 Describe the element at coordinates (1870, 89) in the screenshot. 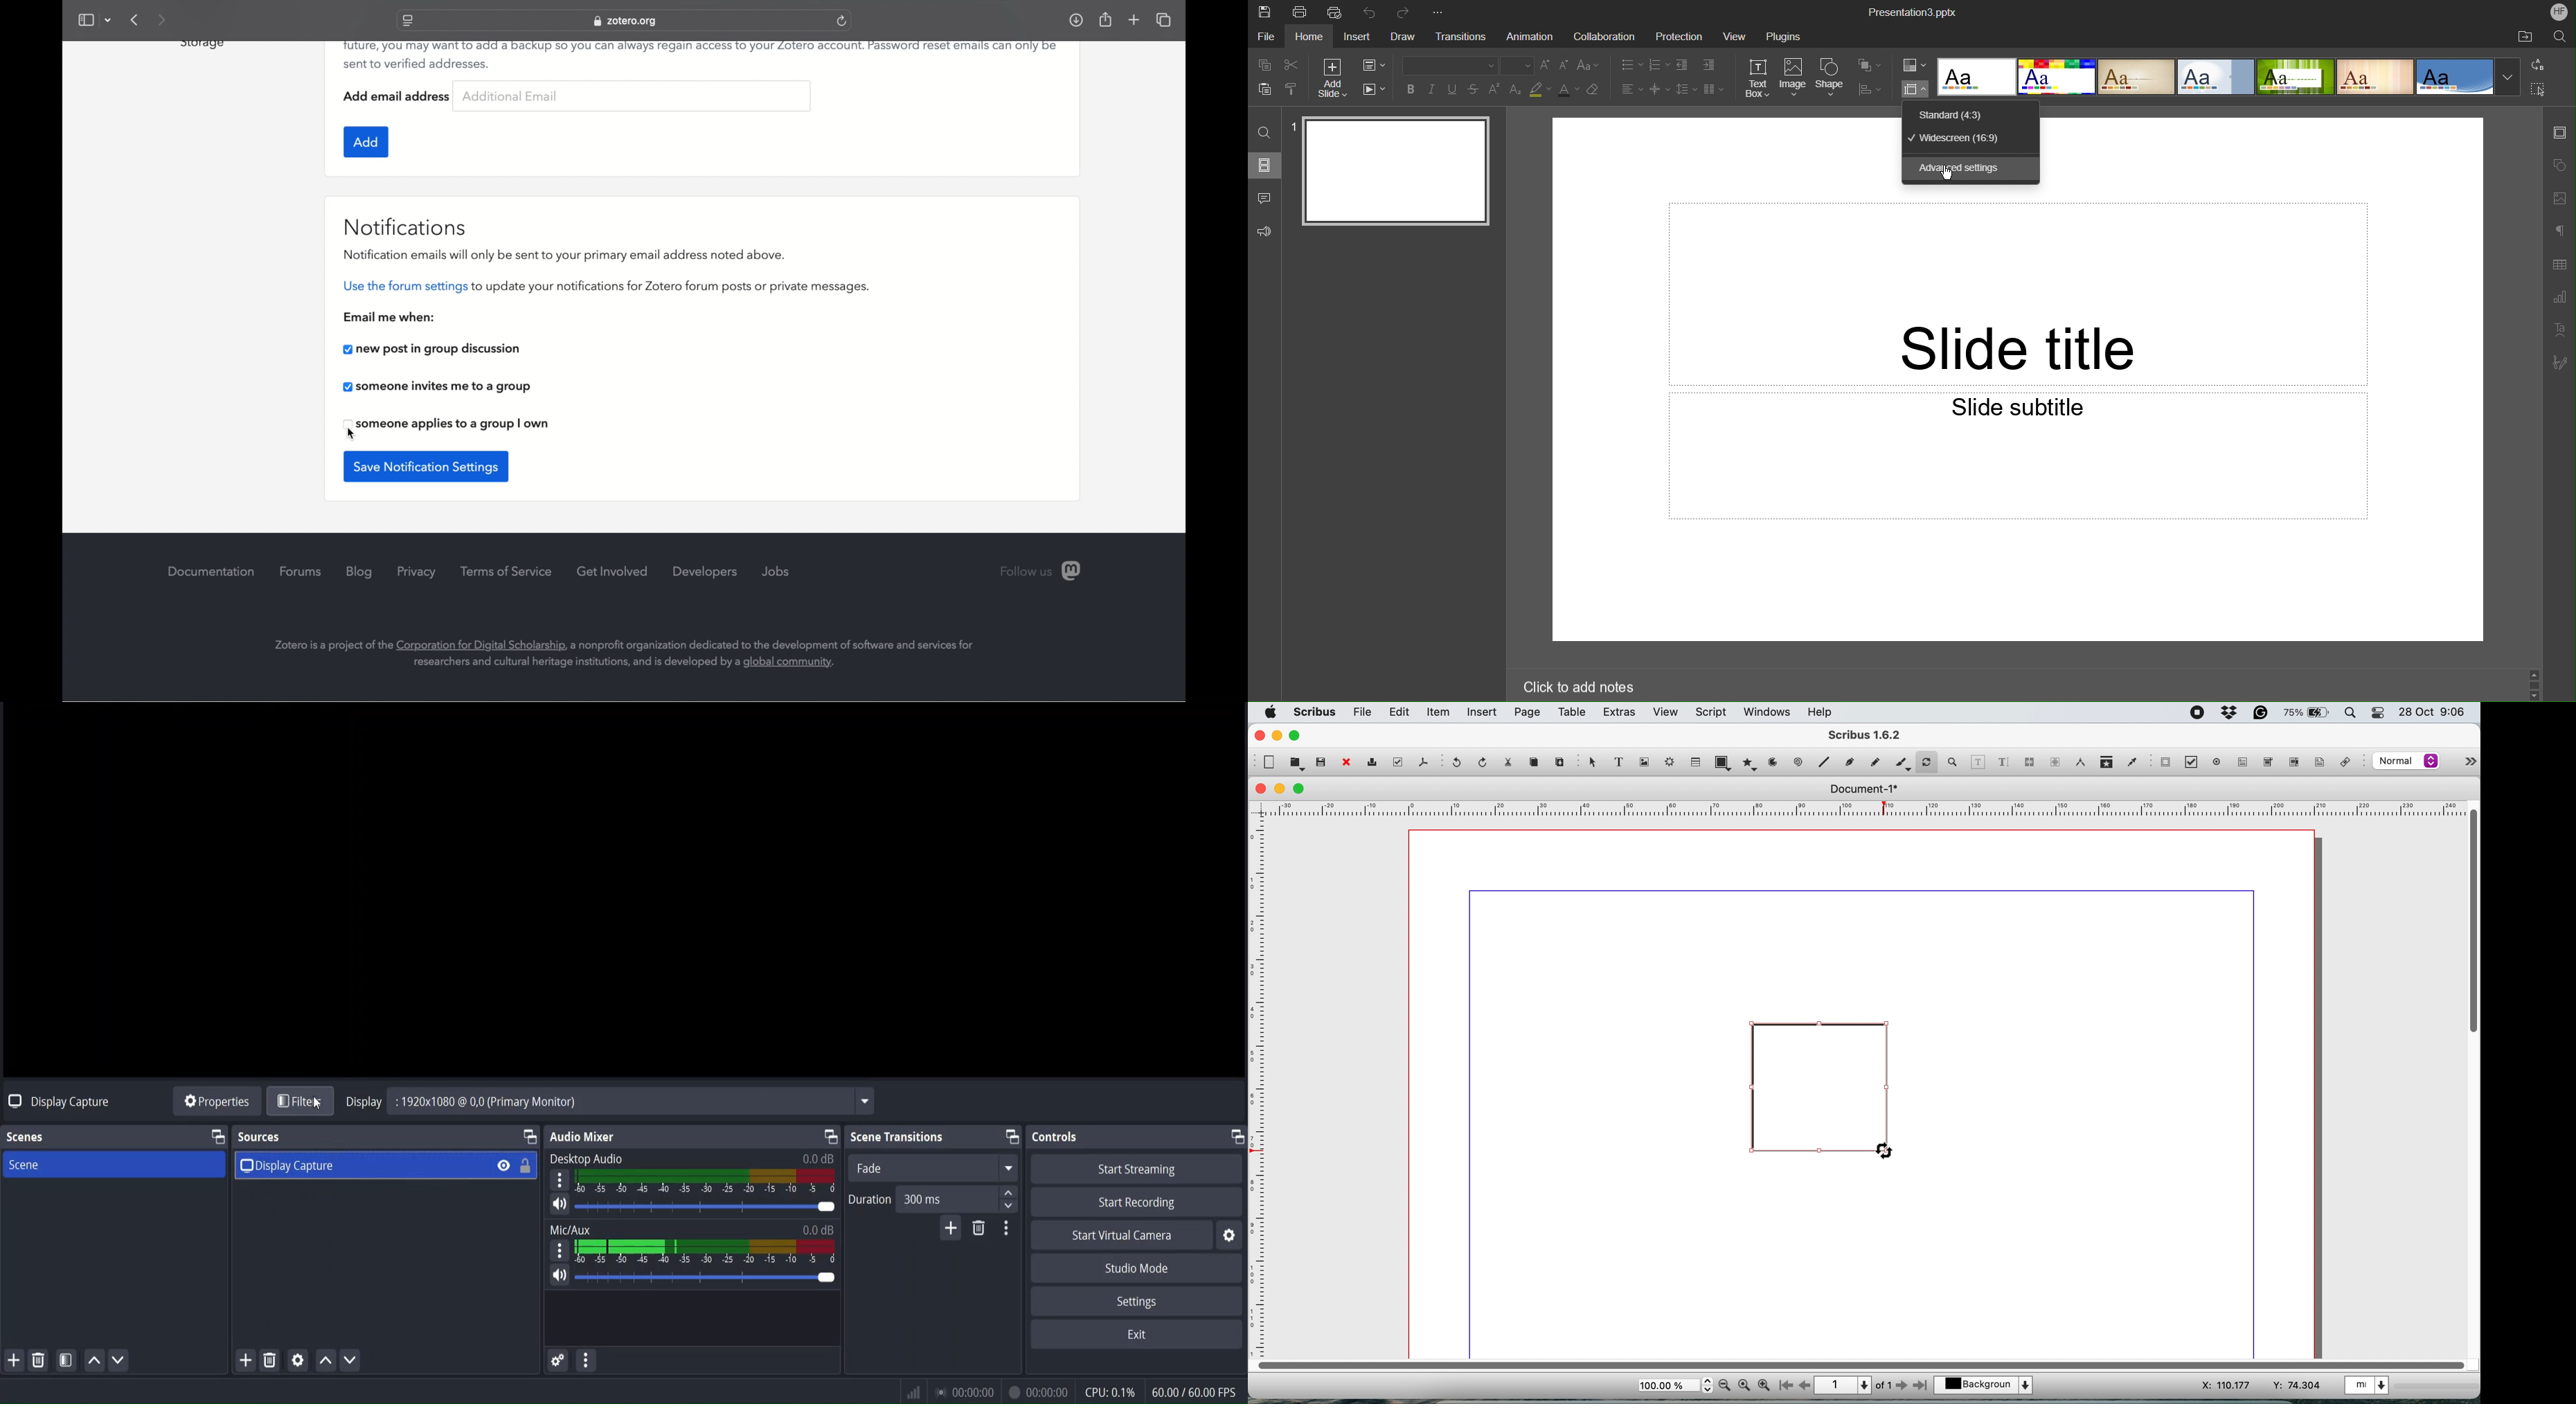

I see `Align` at that location.